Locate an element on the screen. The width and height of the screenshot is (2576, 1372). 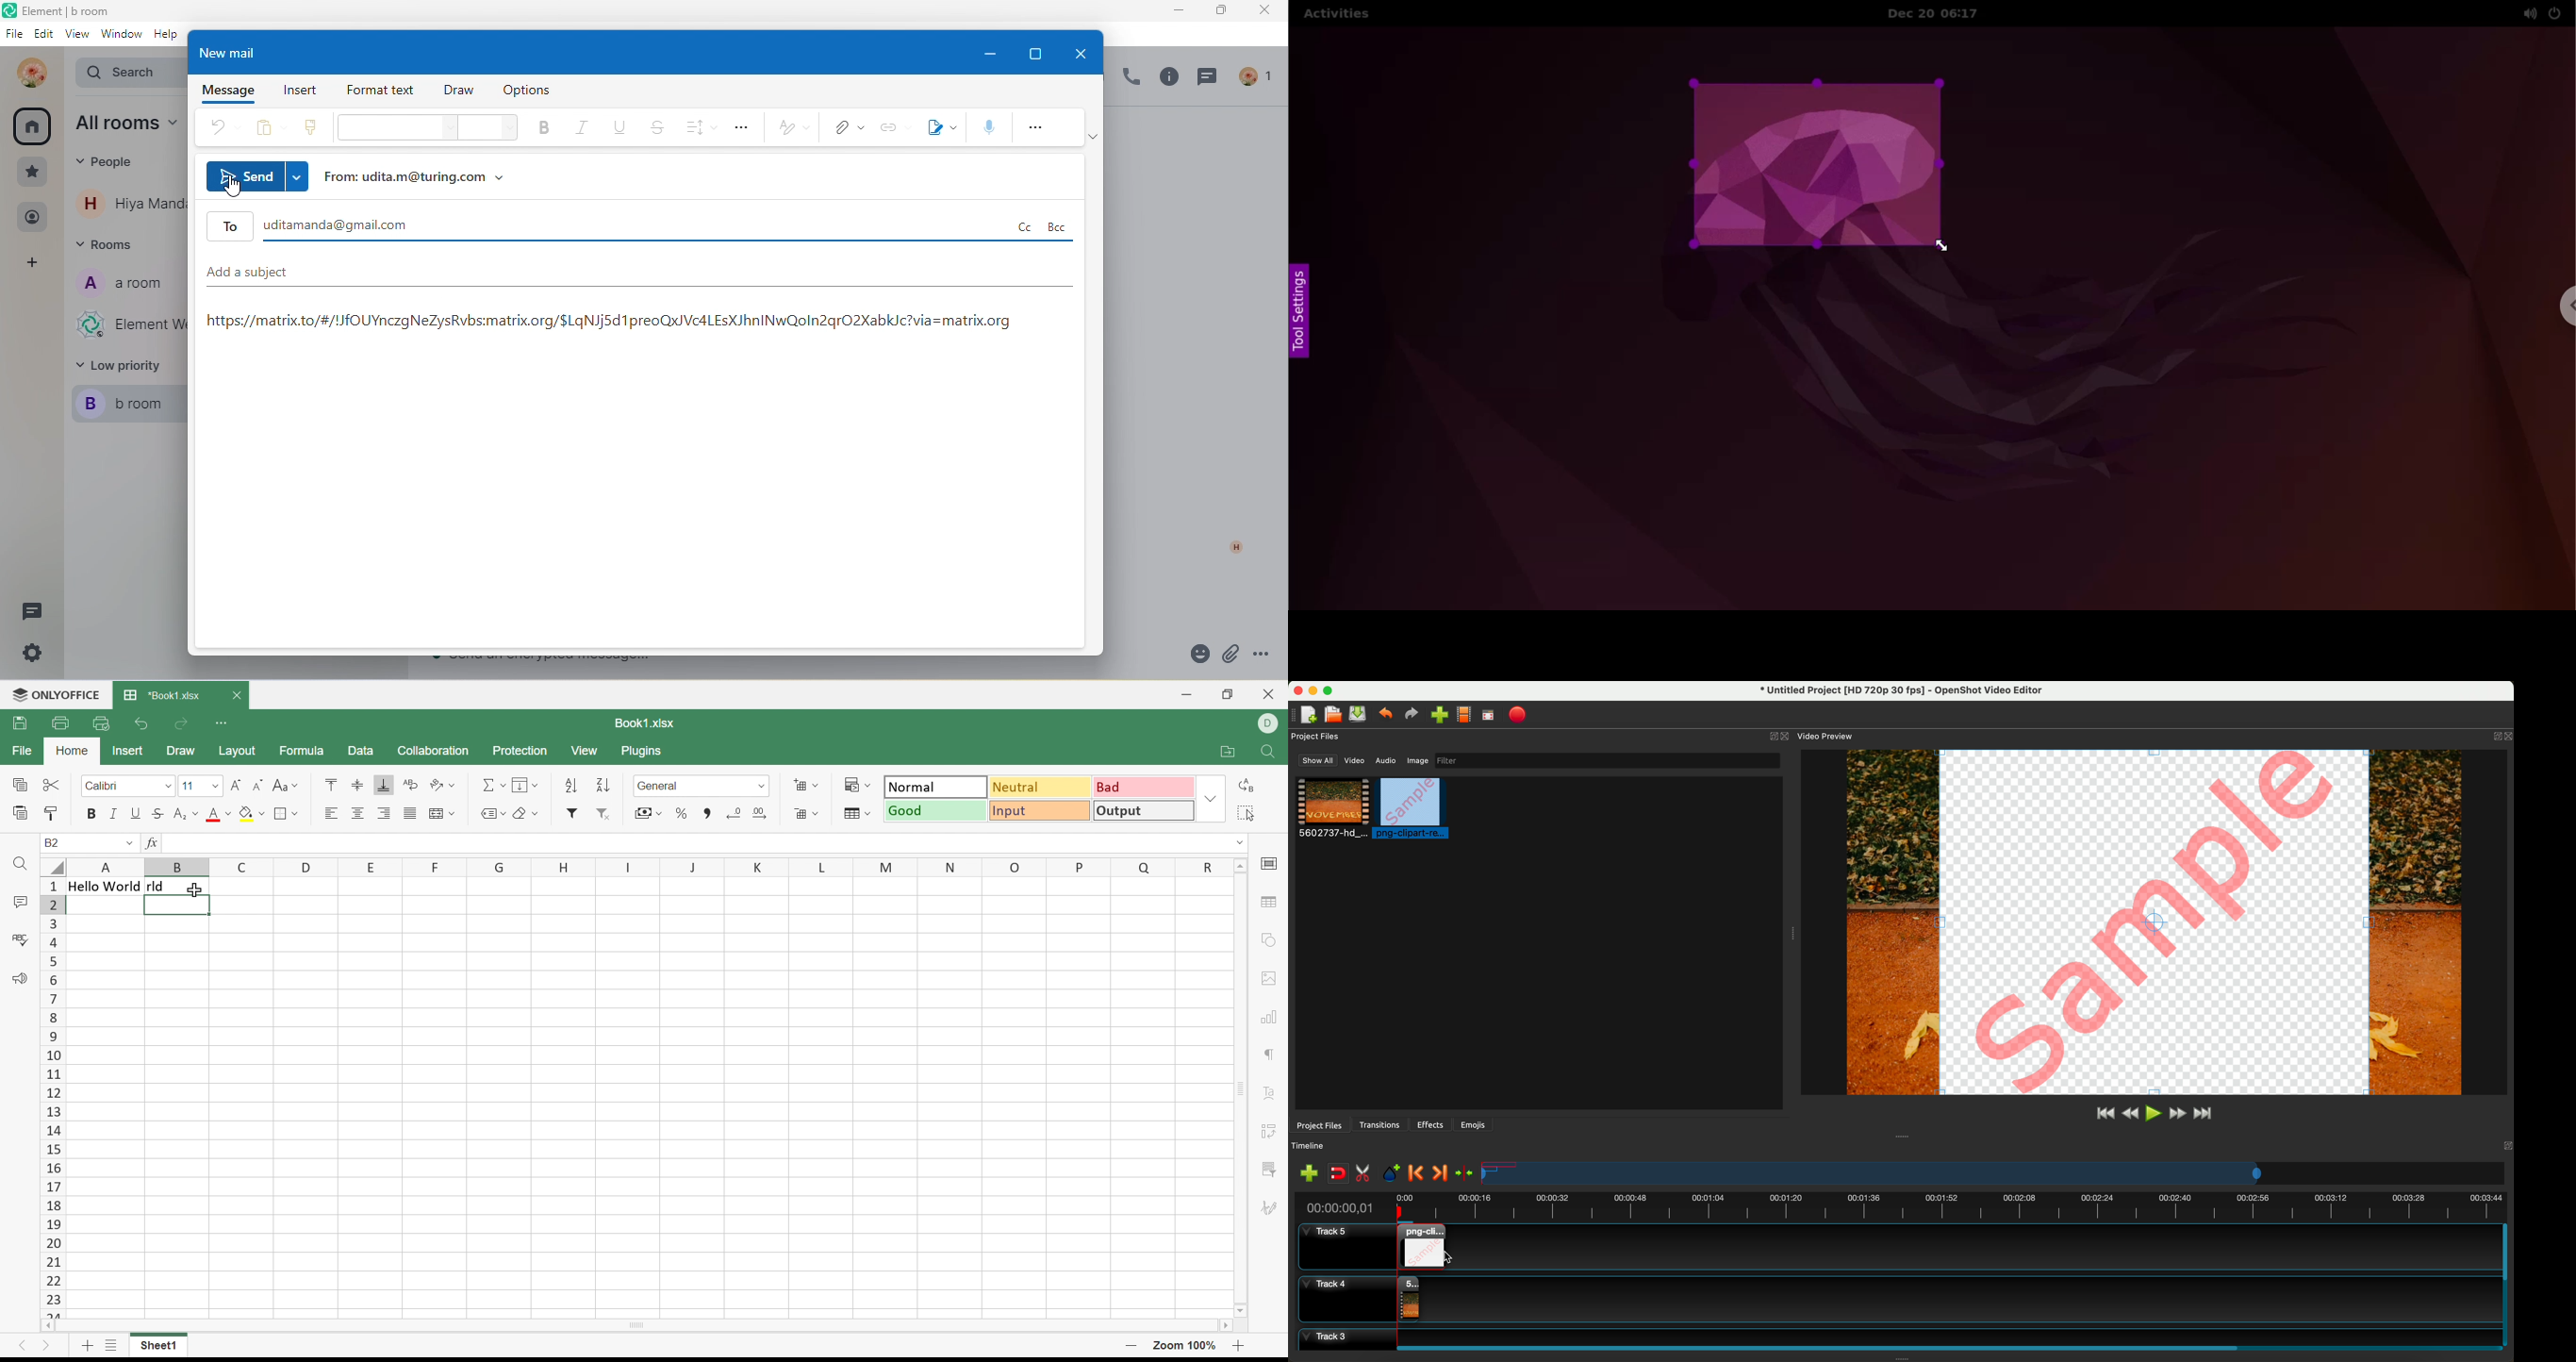
setting is located at coordinates (29, 657).